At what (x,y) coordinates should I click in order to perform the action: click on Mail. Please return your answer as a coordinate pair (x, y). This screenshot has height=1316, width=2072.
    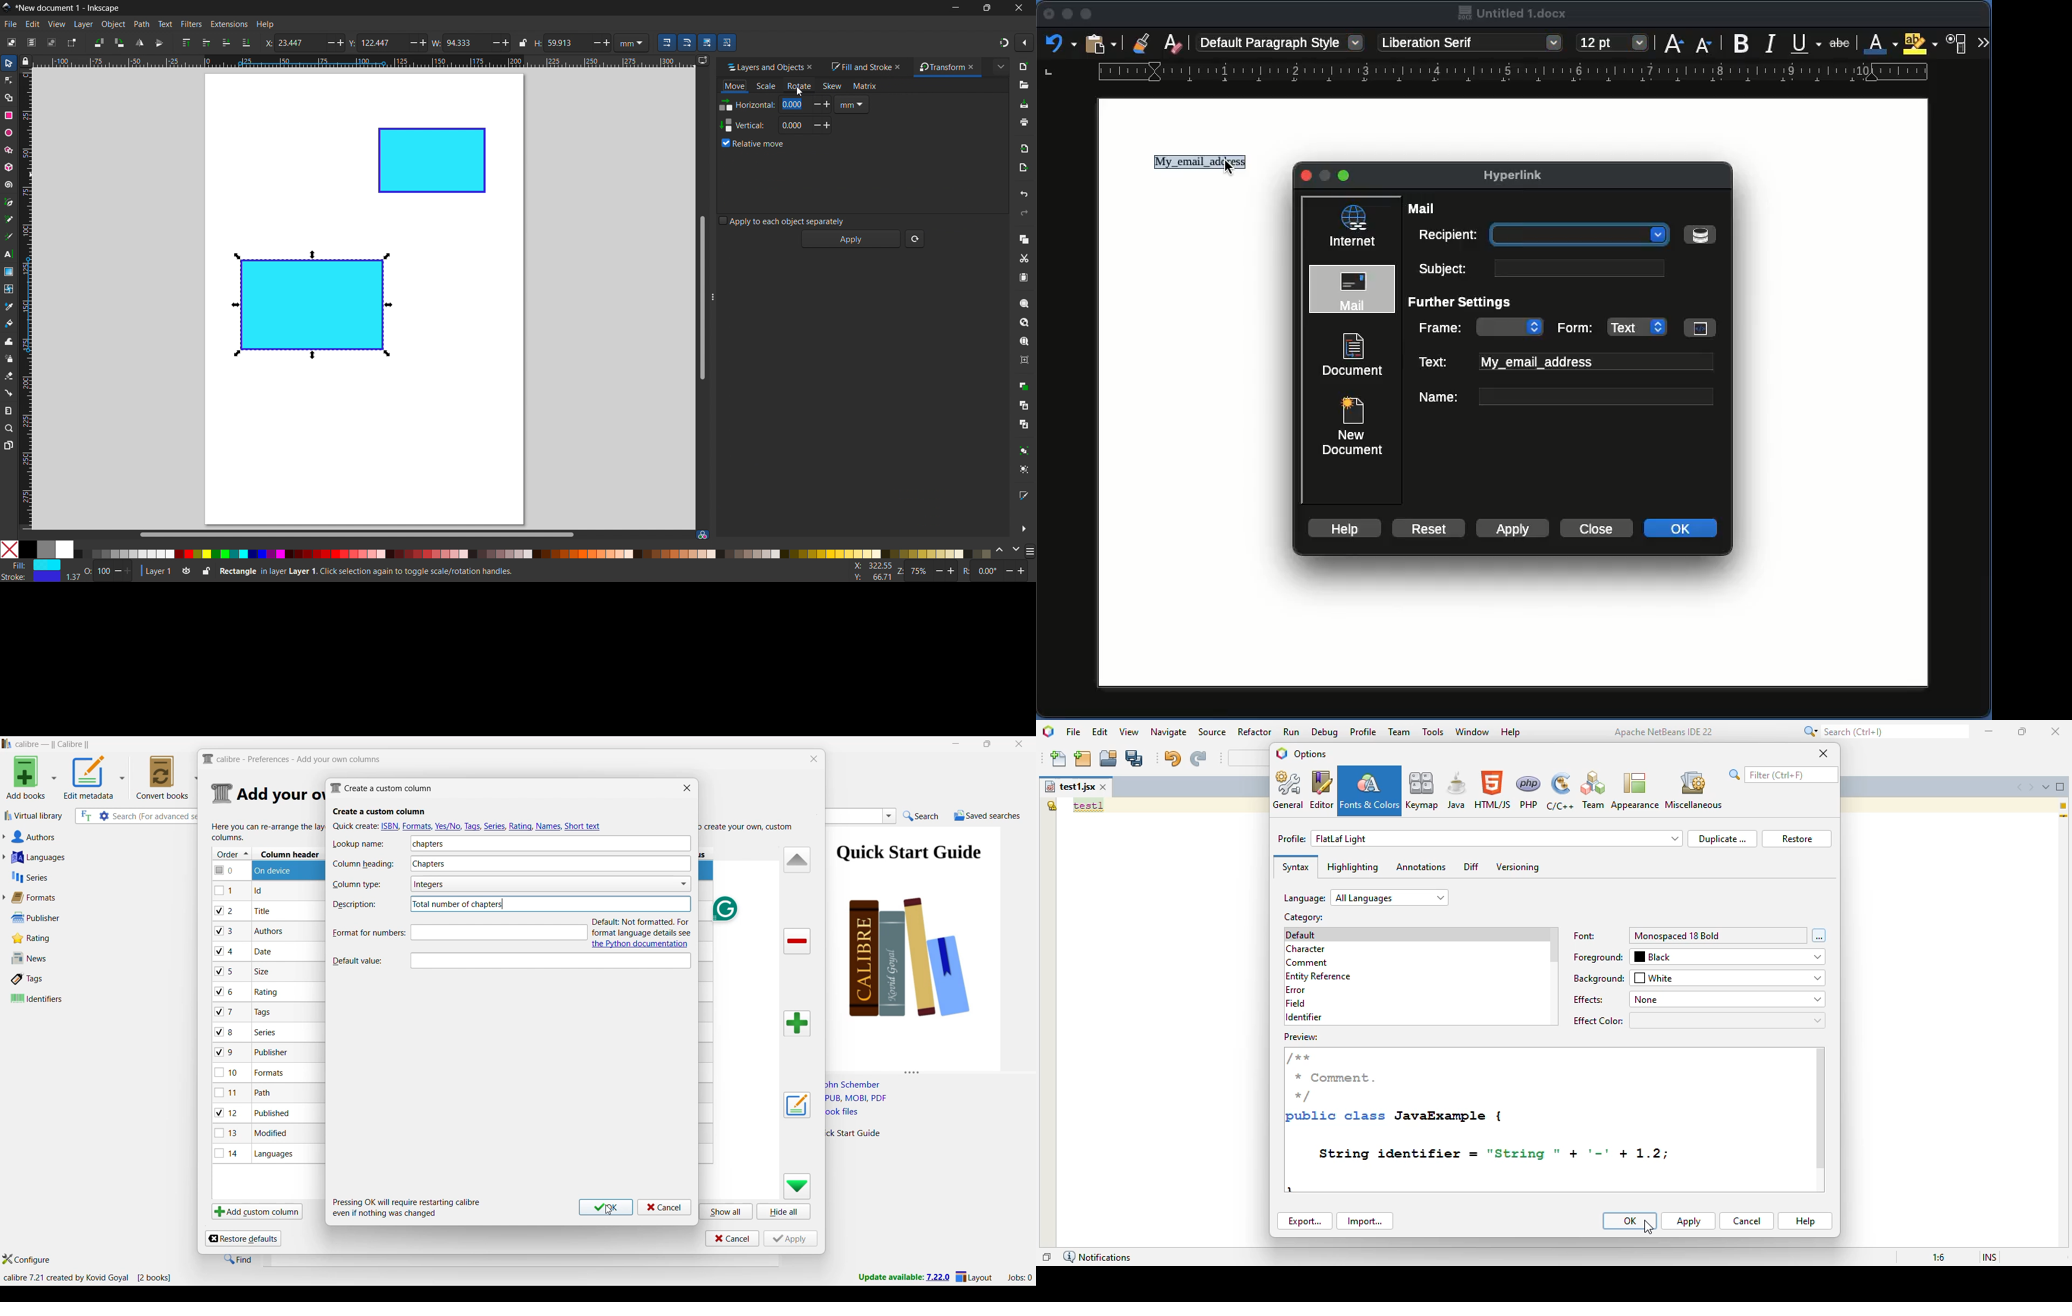
    Looking at the image, I should click on (1425, 209).